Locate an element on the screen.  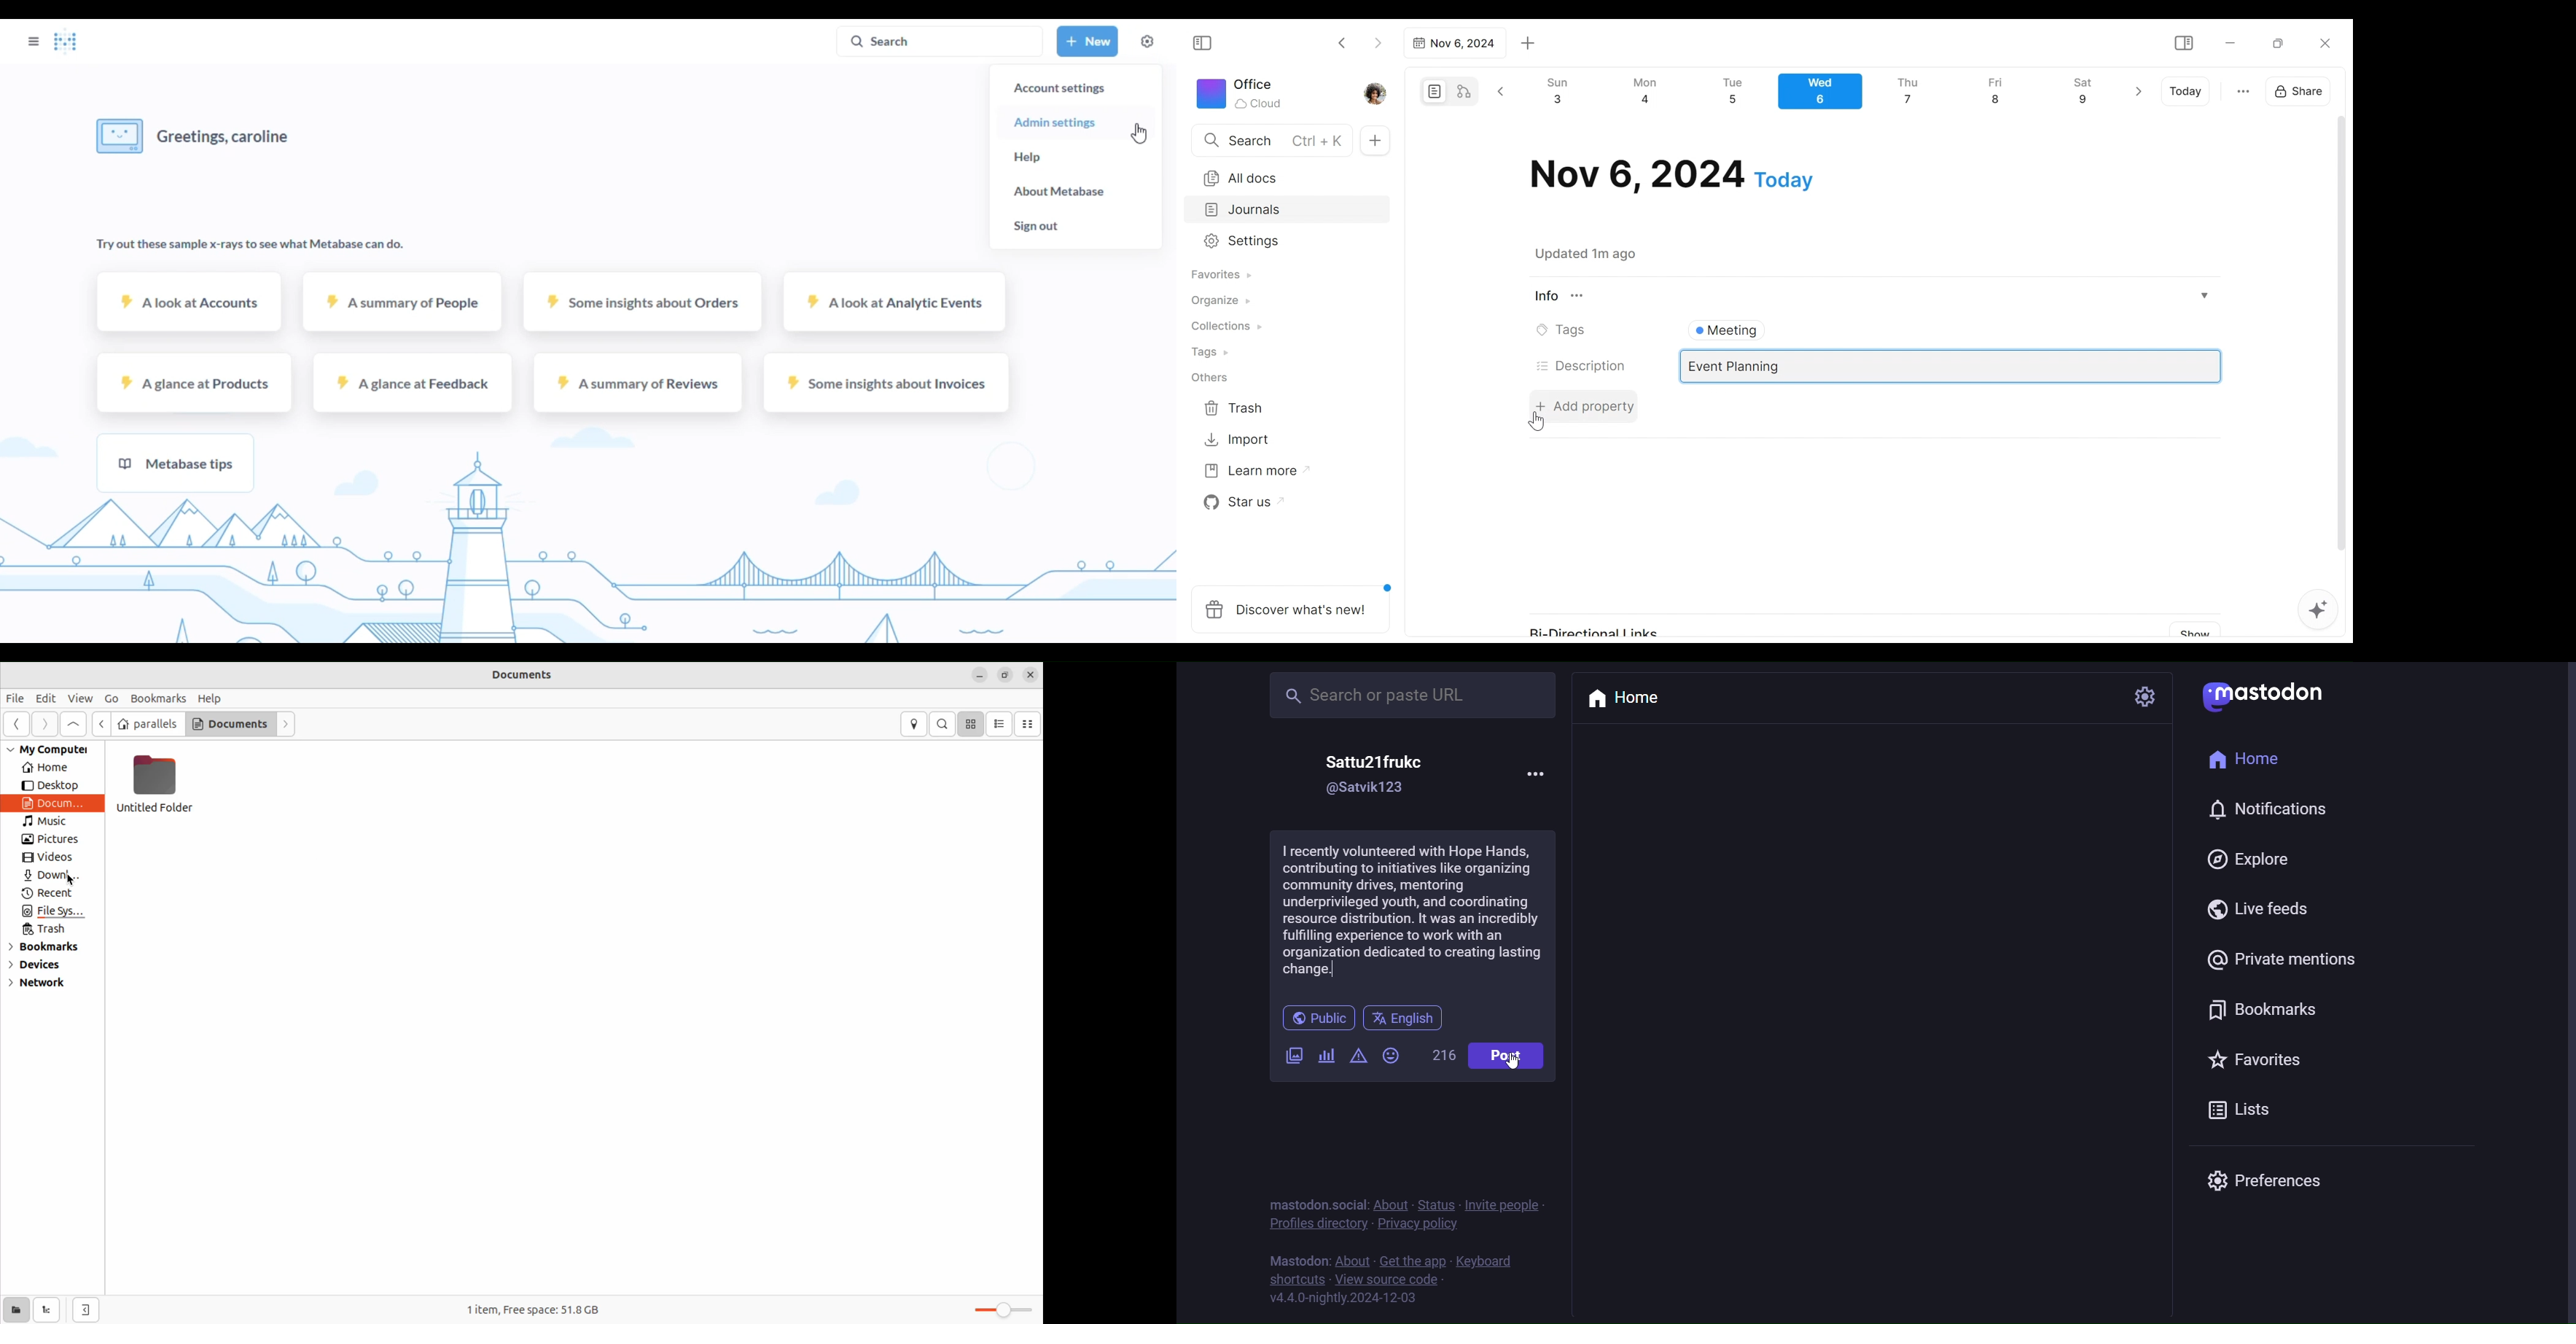
a glance at feedback is located at coordinates (411, 383).